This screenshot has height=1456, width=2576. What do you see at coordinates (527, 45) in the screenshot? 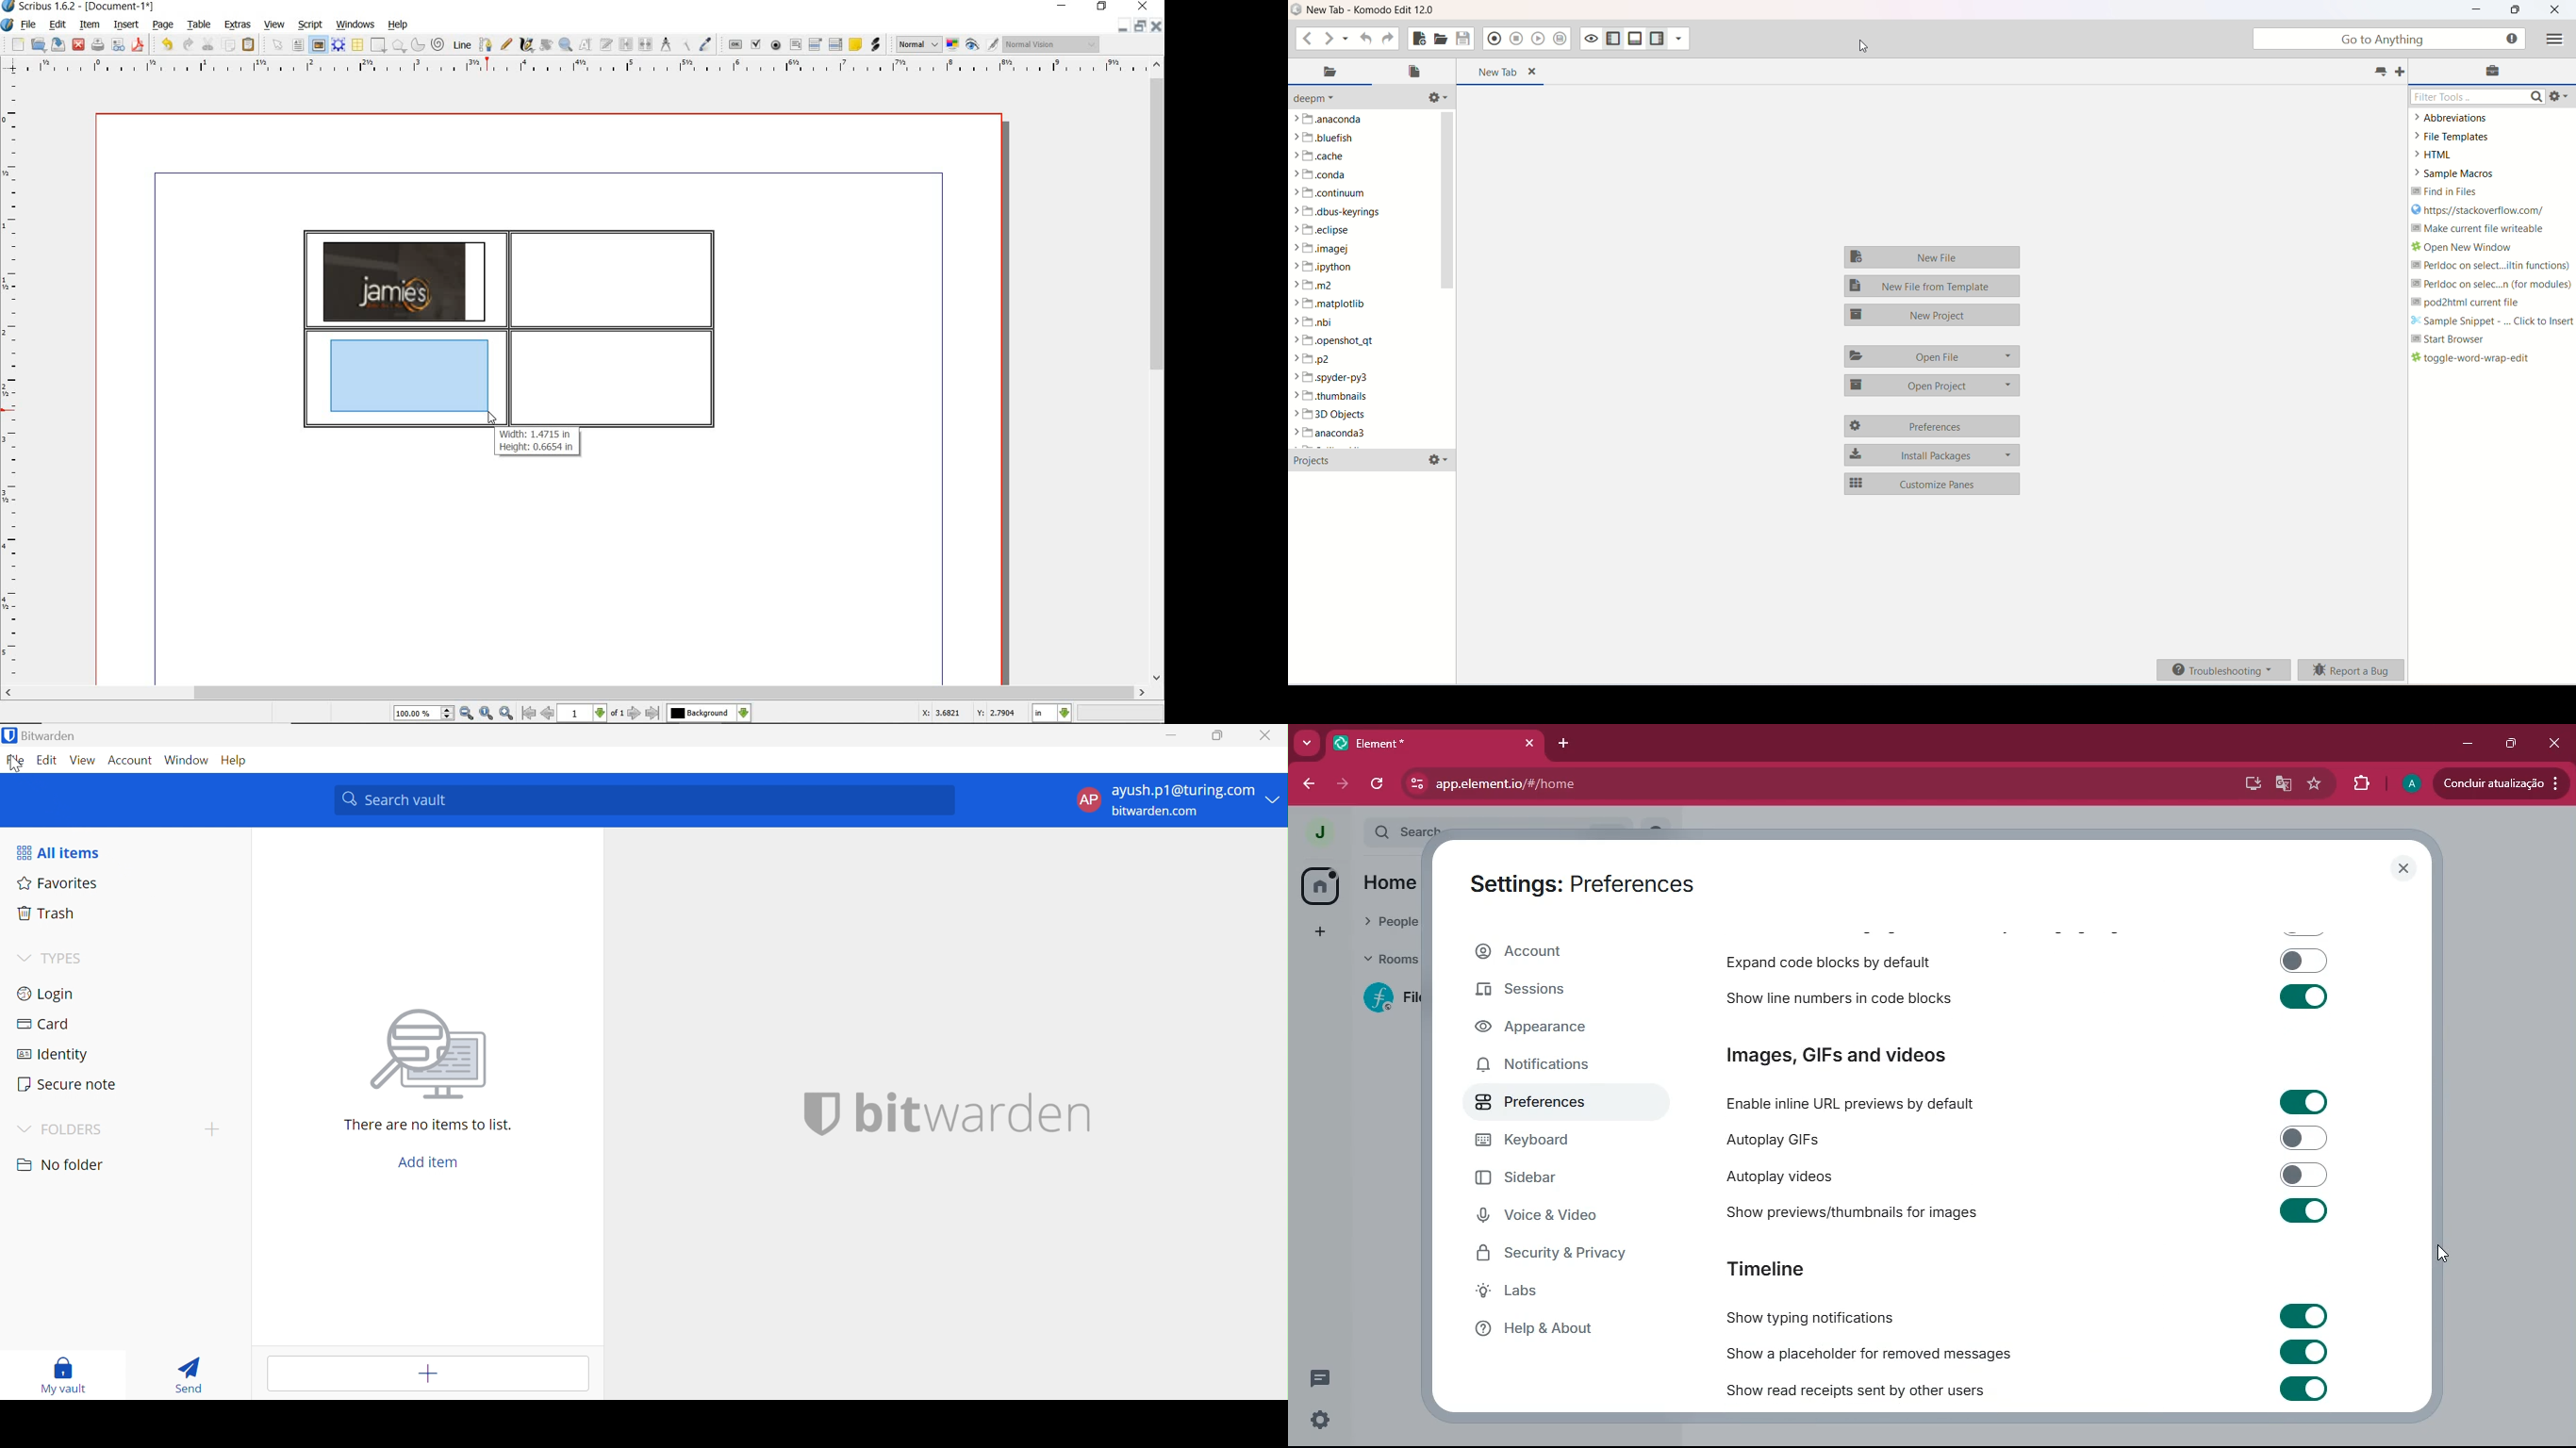
I see `calligraphic line` at bounding box center [527, 45].